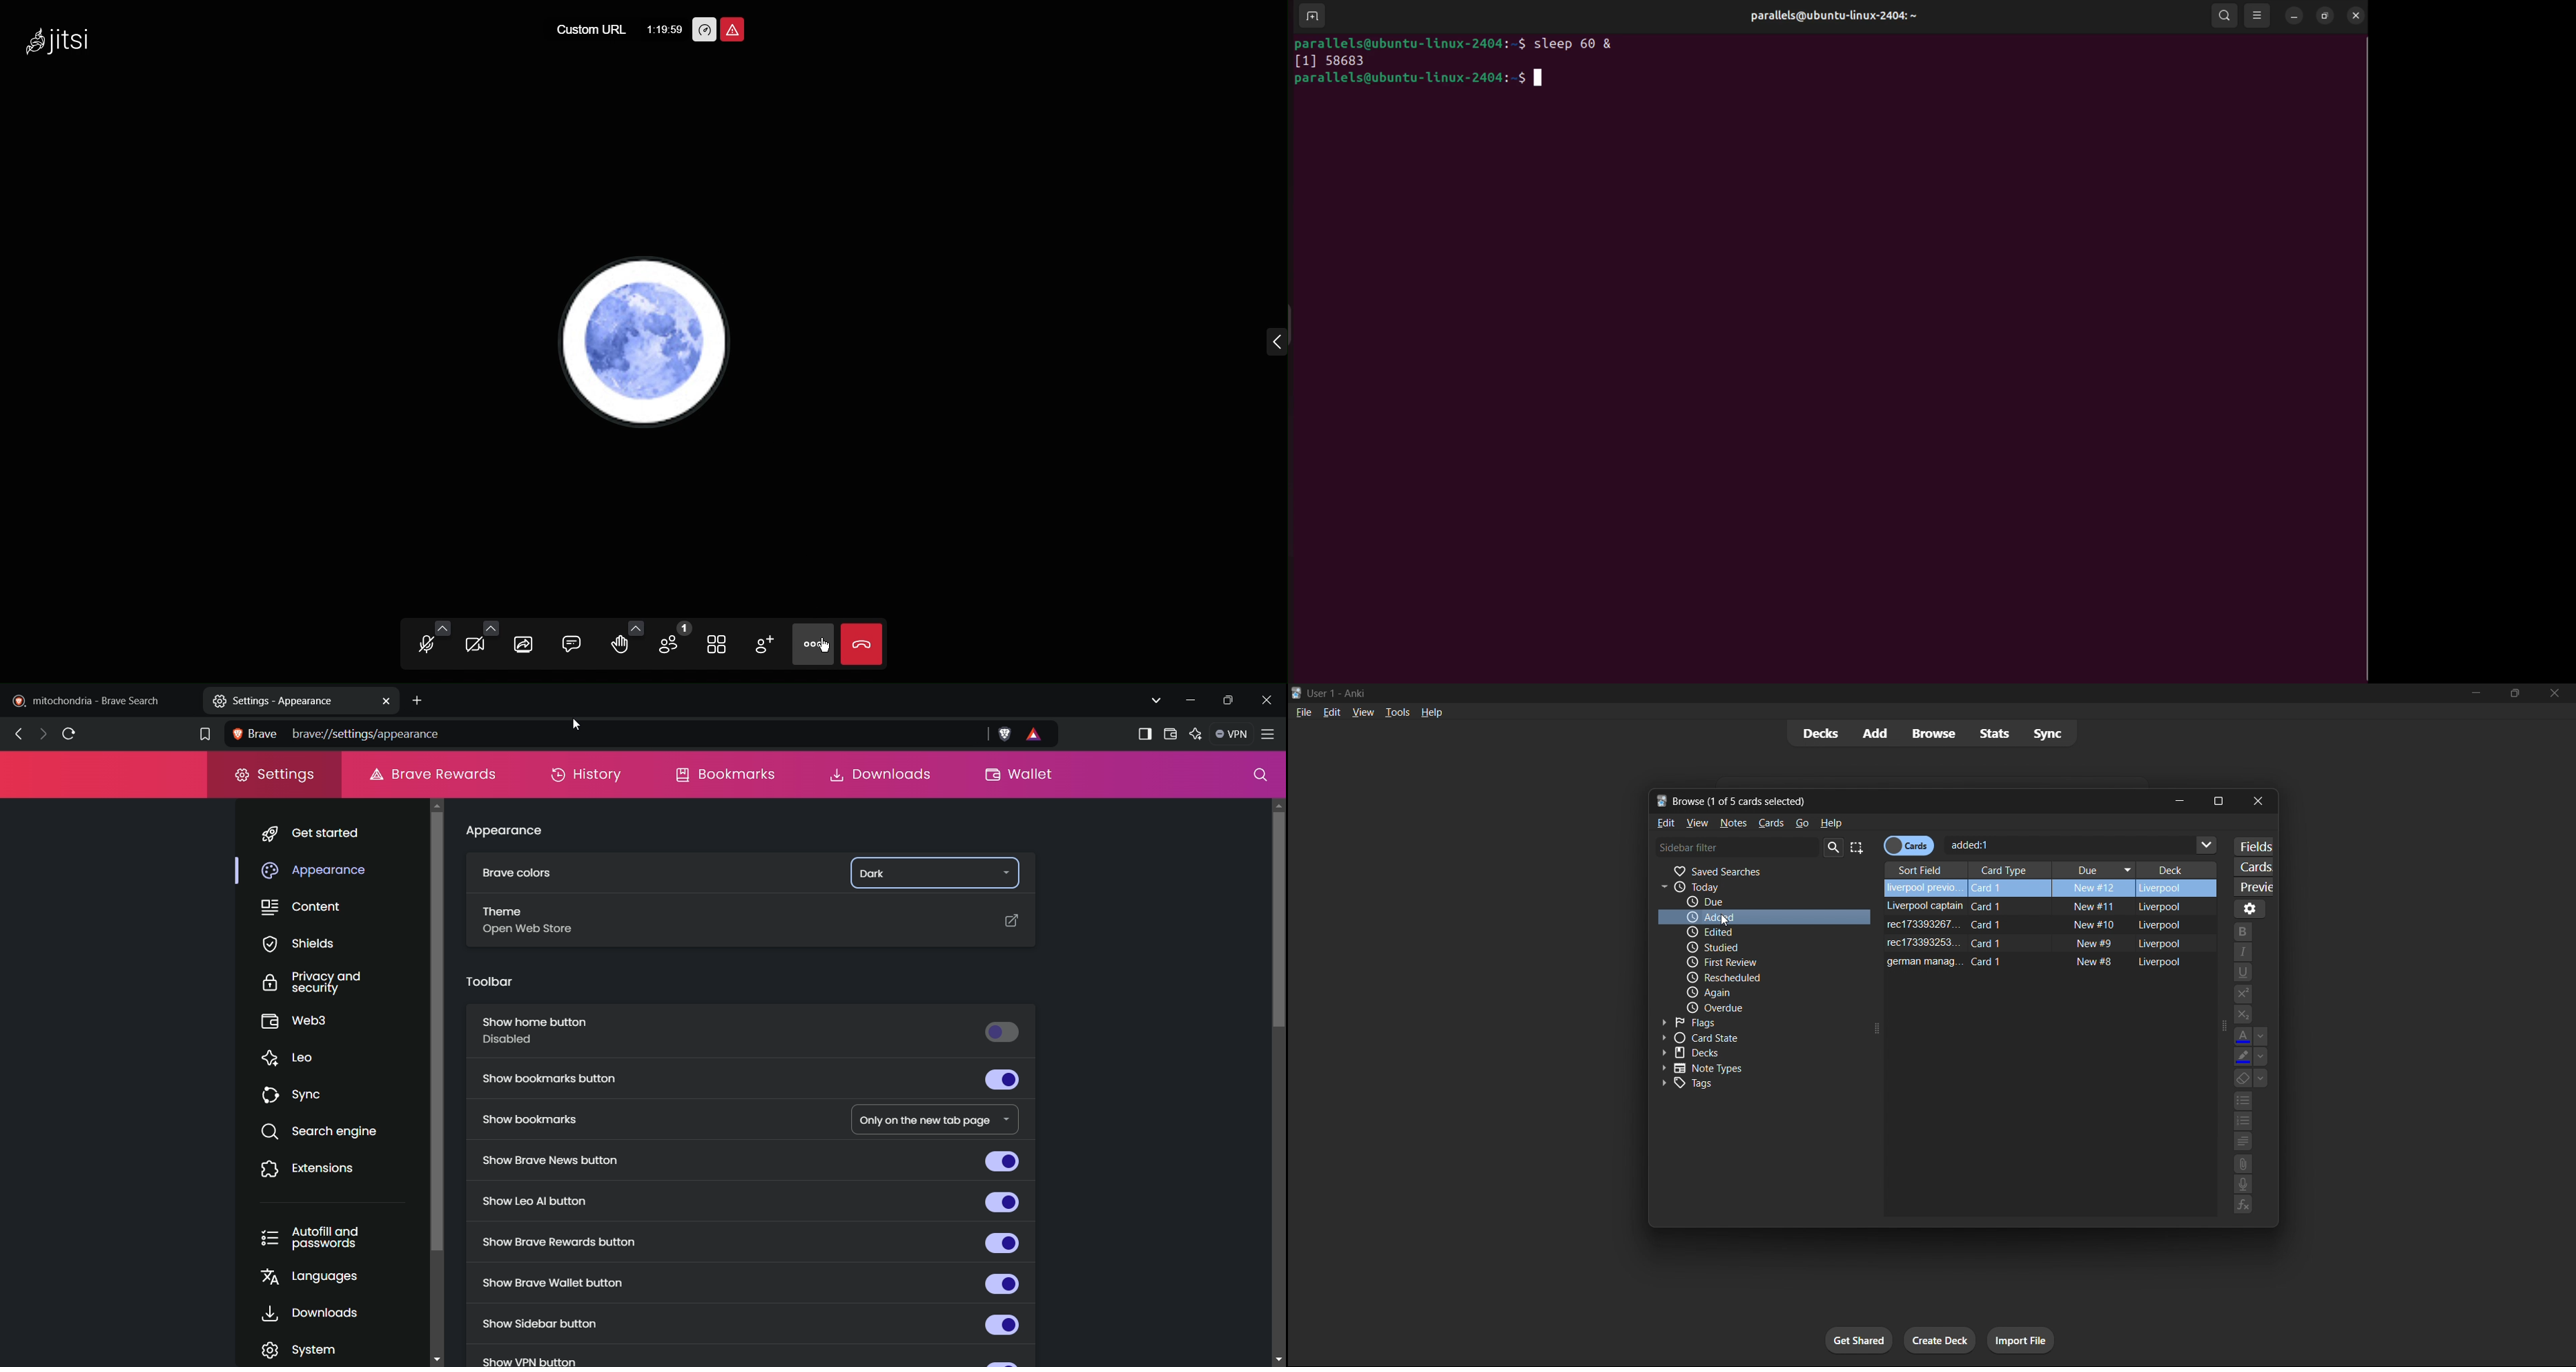 Image resolution: width=2576 pixels, height=1372 pixels. Describe the element at coordinates (1895, 800) in the screenshot. I see `browse tab title` at that location.